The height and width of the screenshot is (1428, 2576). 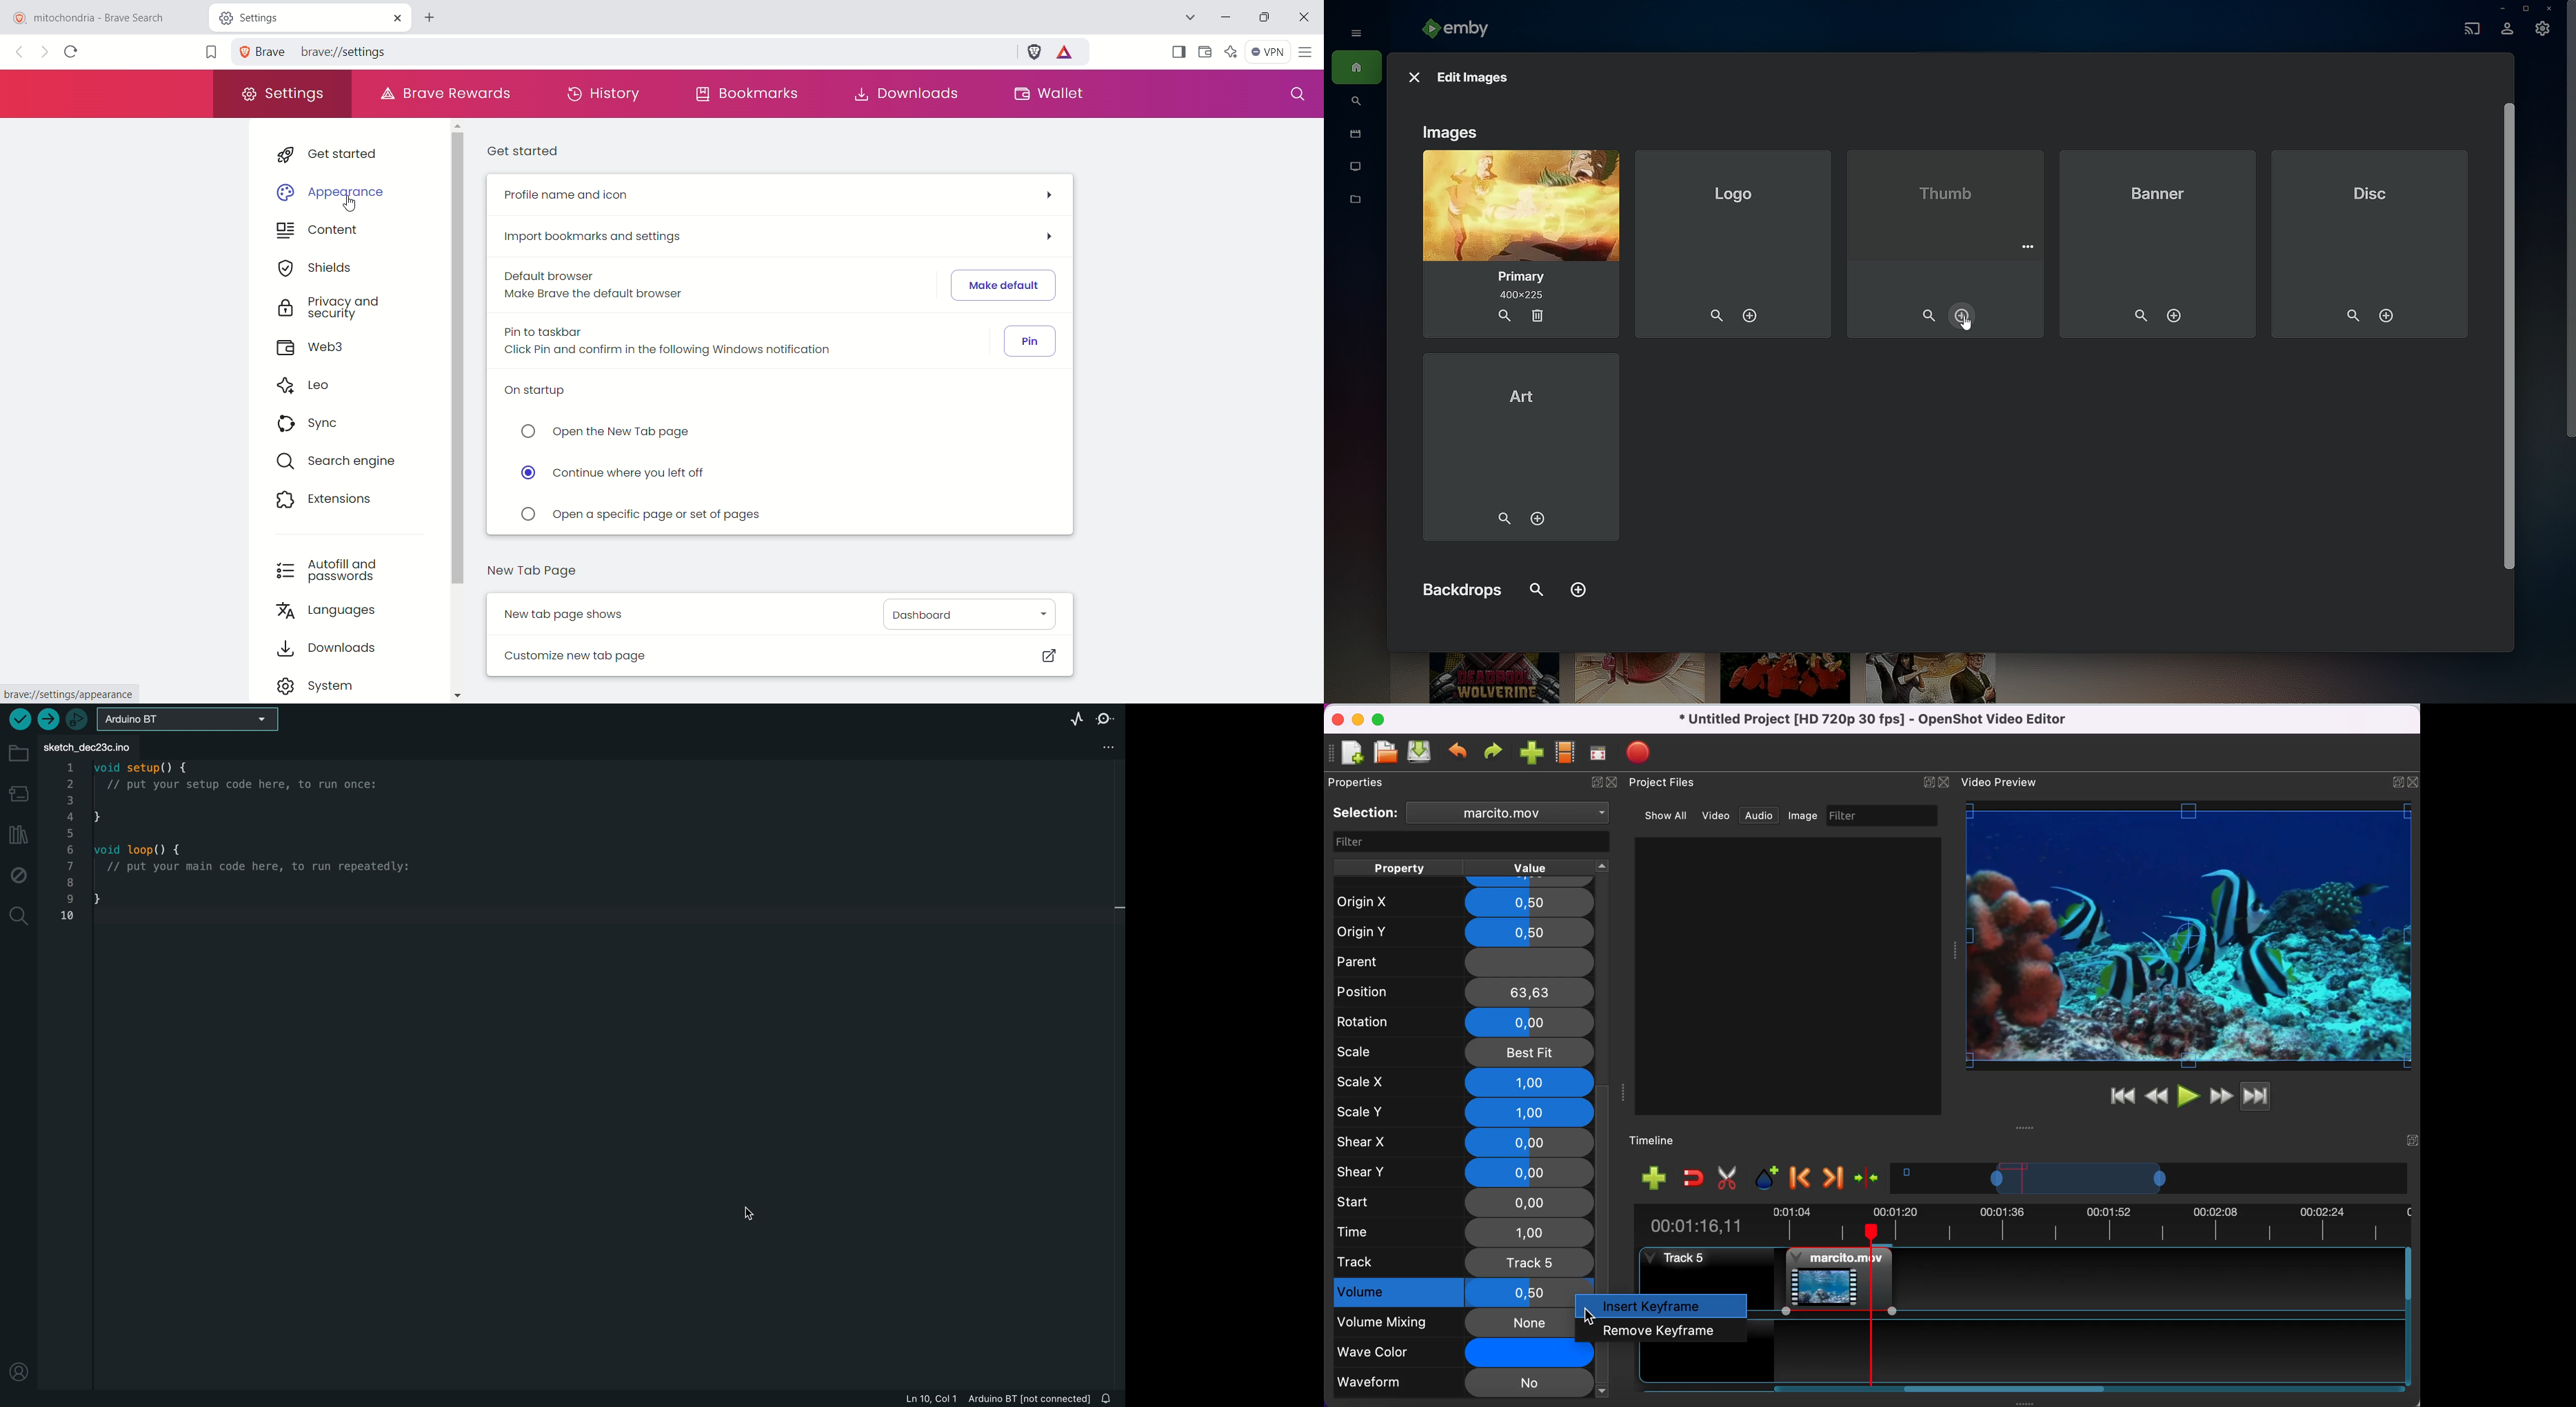 What do you see at coordinates (1948, 240) in the screenshot?
I see `Thumb` at bounding box center [1948, 240].